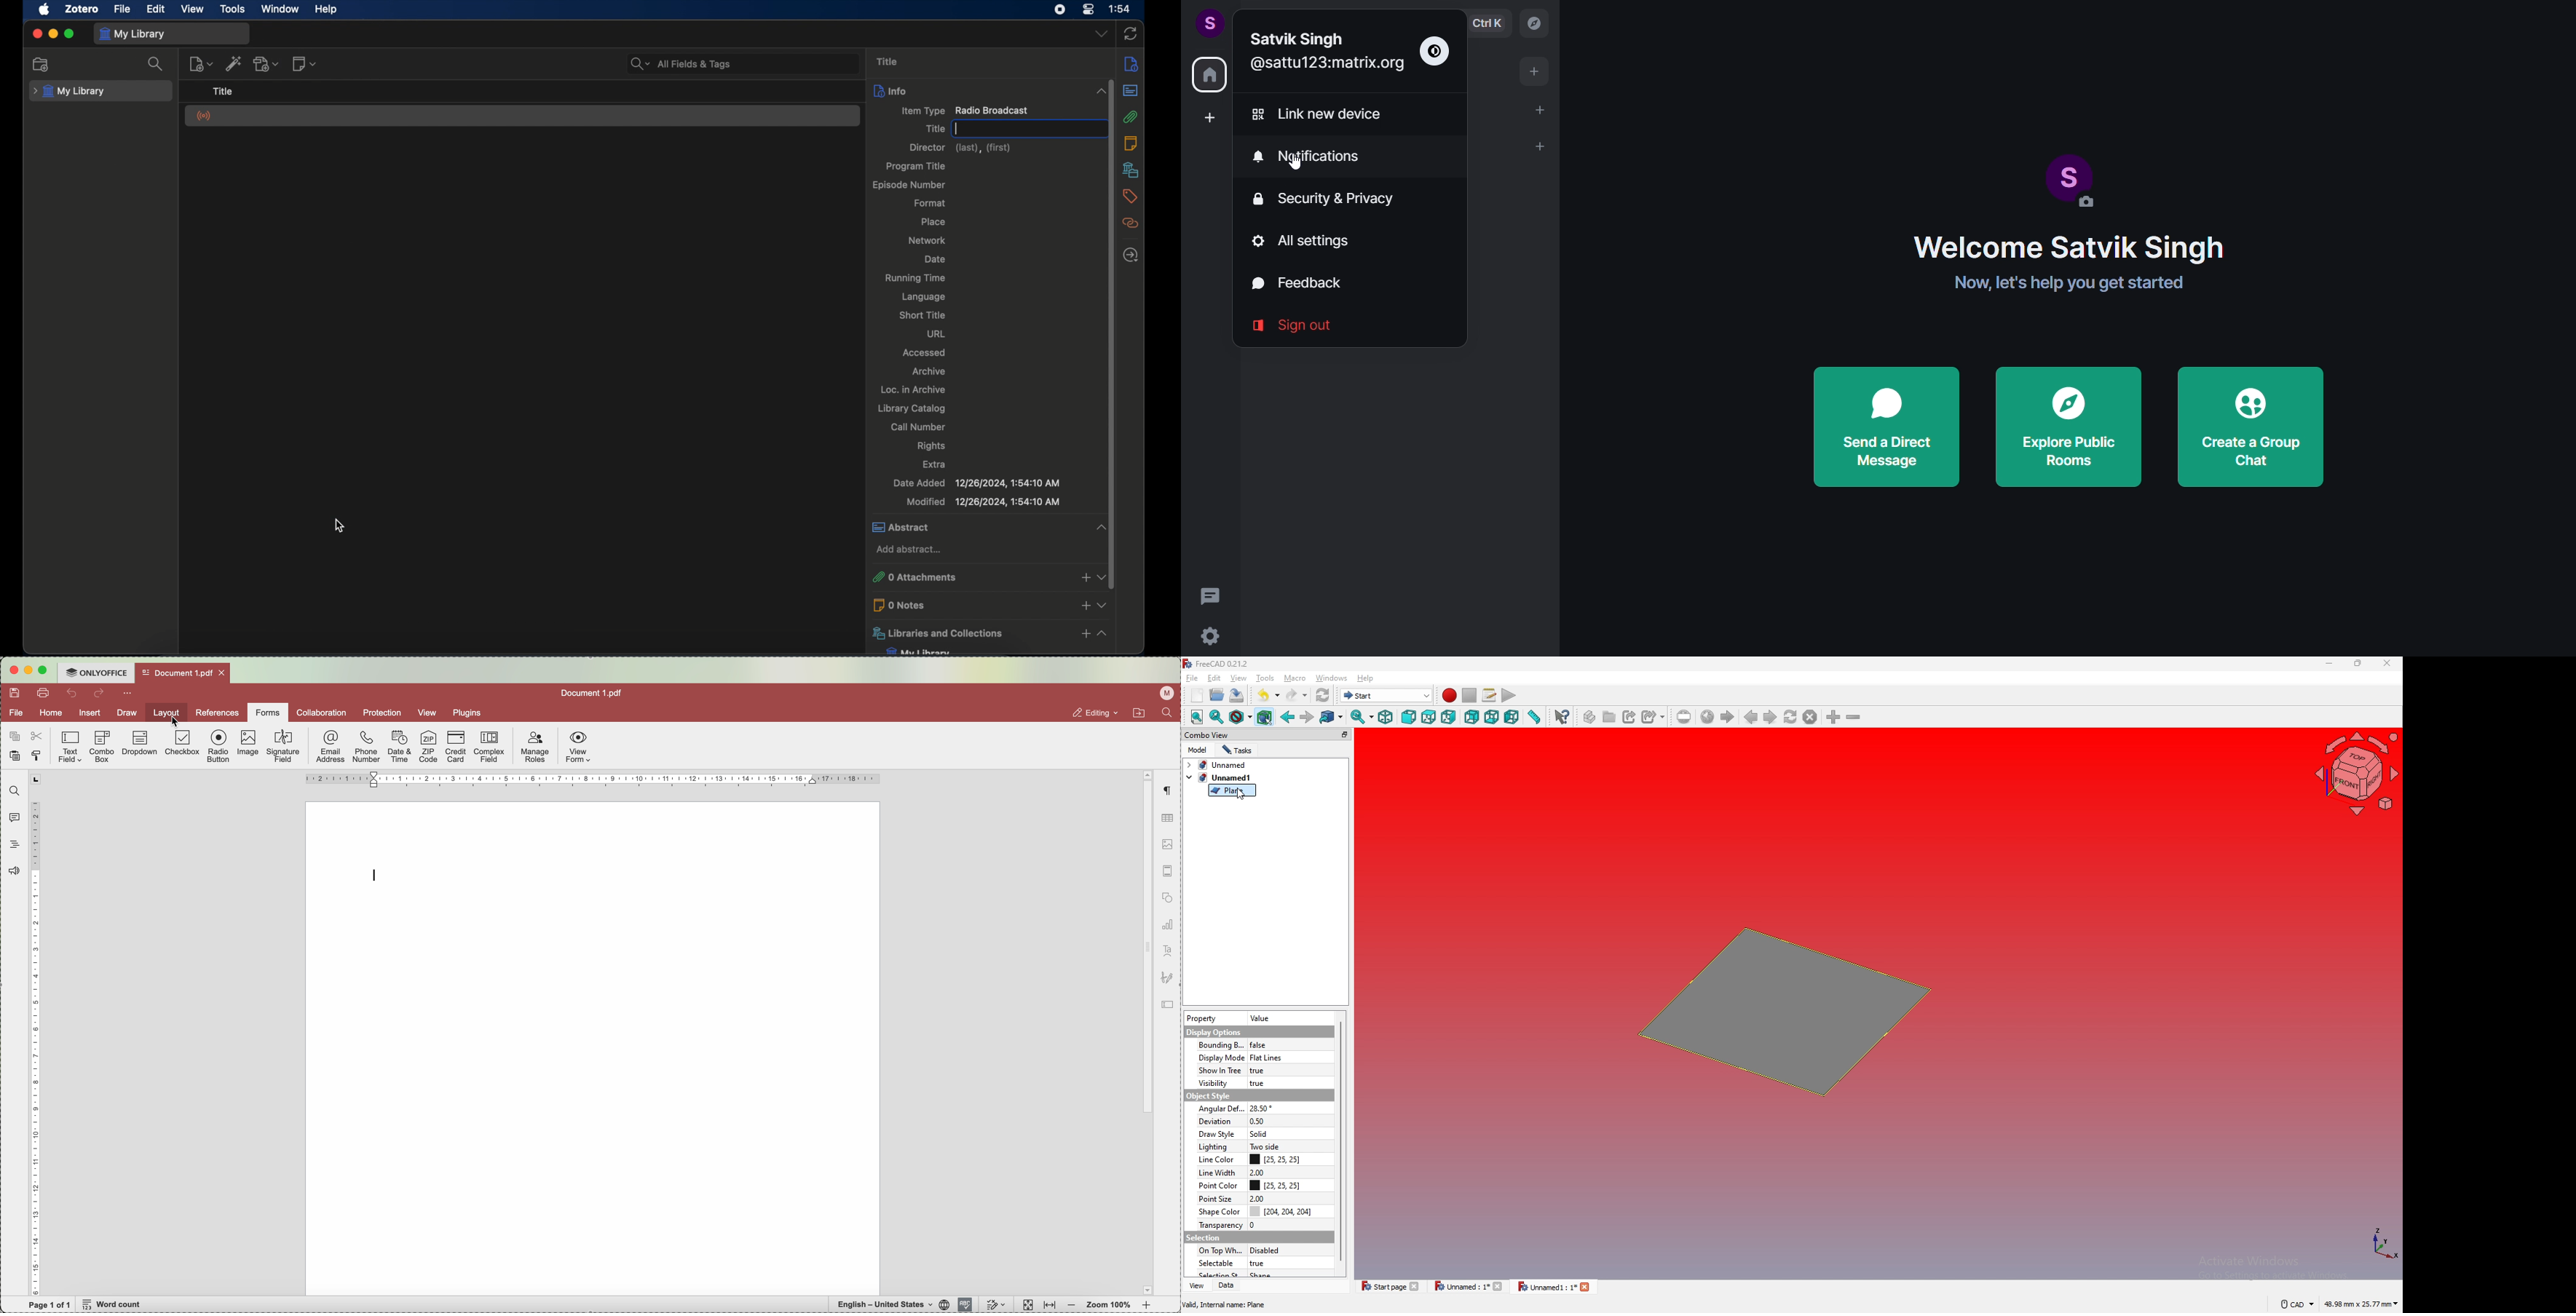  What do you see at coordinates (96, 672) in the screenshot?
I see `Only office` at bounding box center [96, 672].